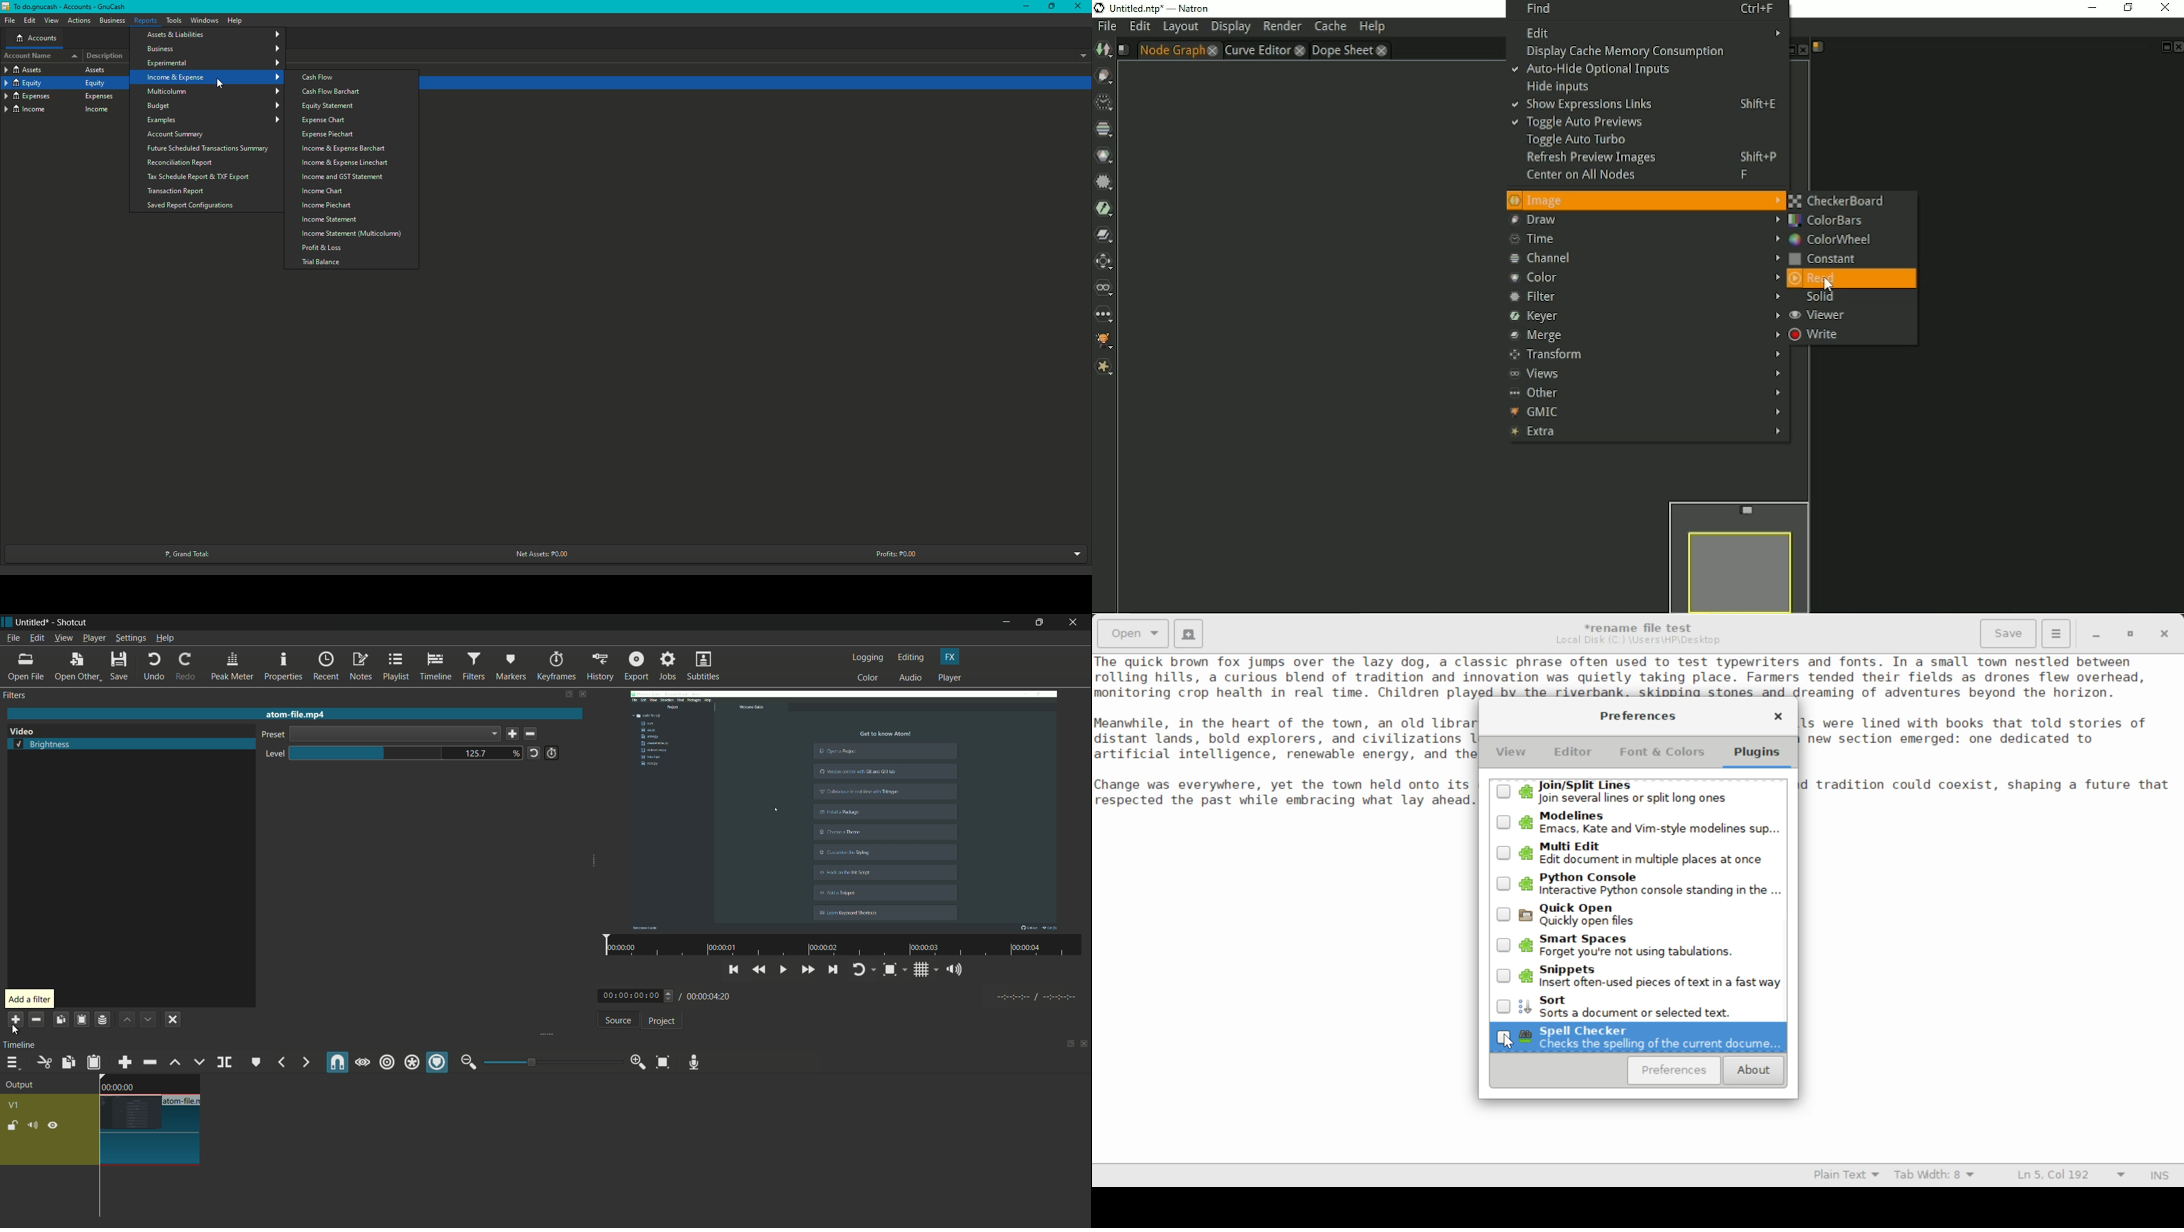  I want to click on close panel, so click(1085, 1045).